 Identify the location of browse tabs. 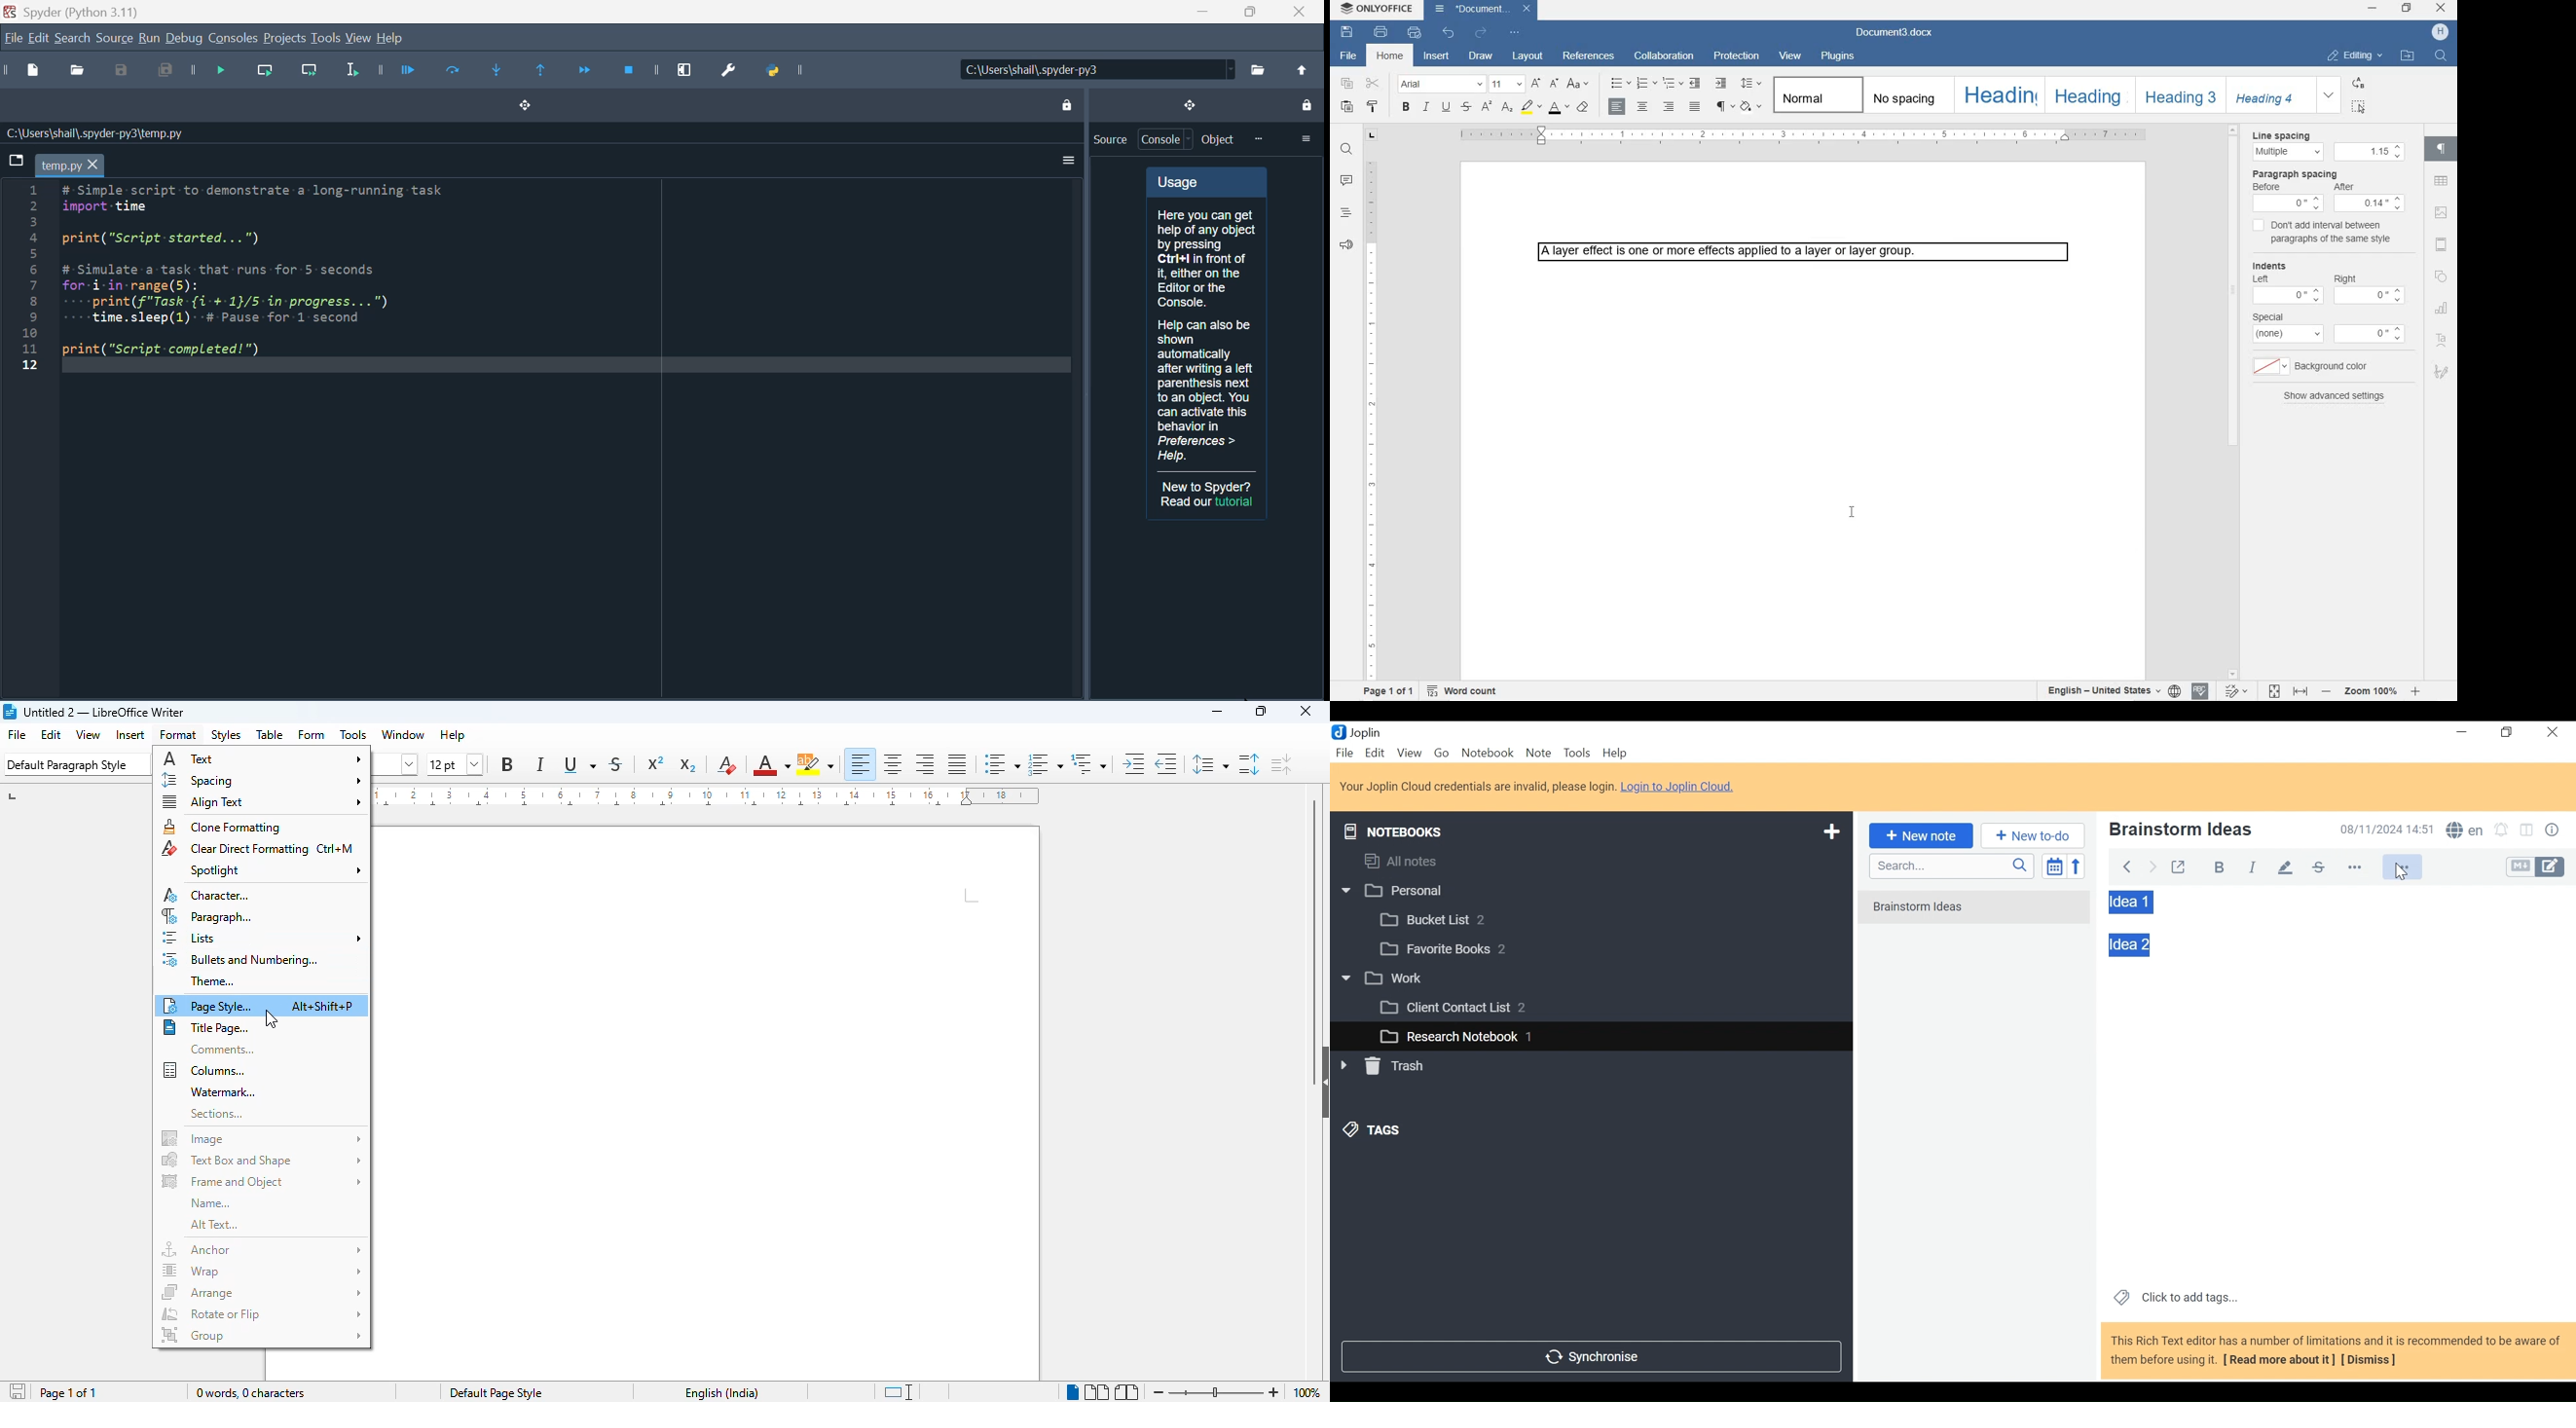
(14, 159).